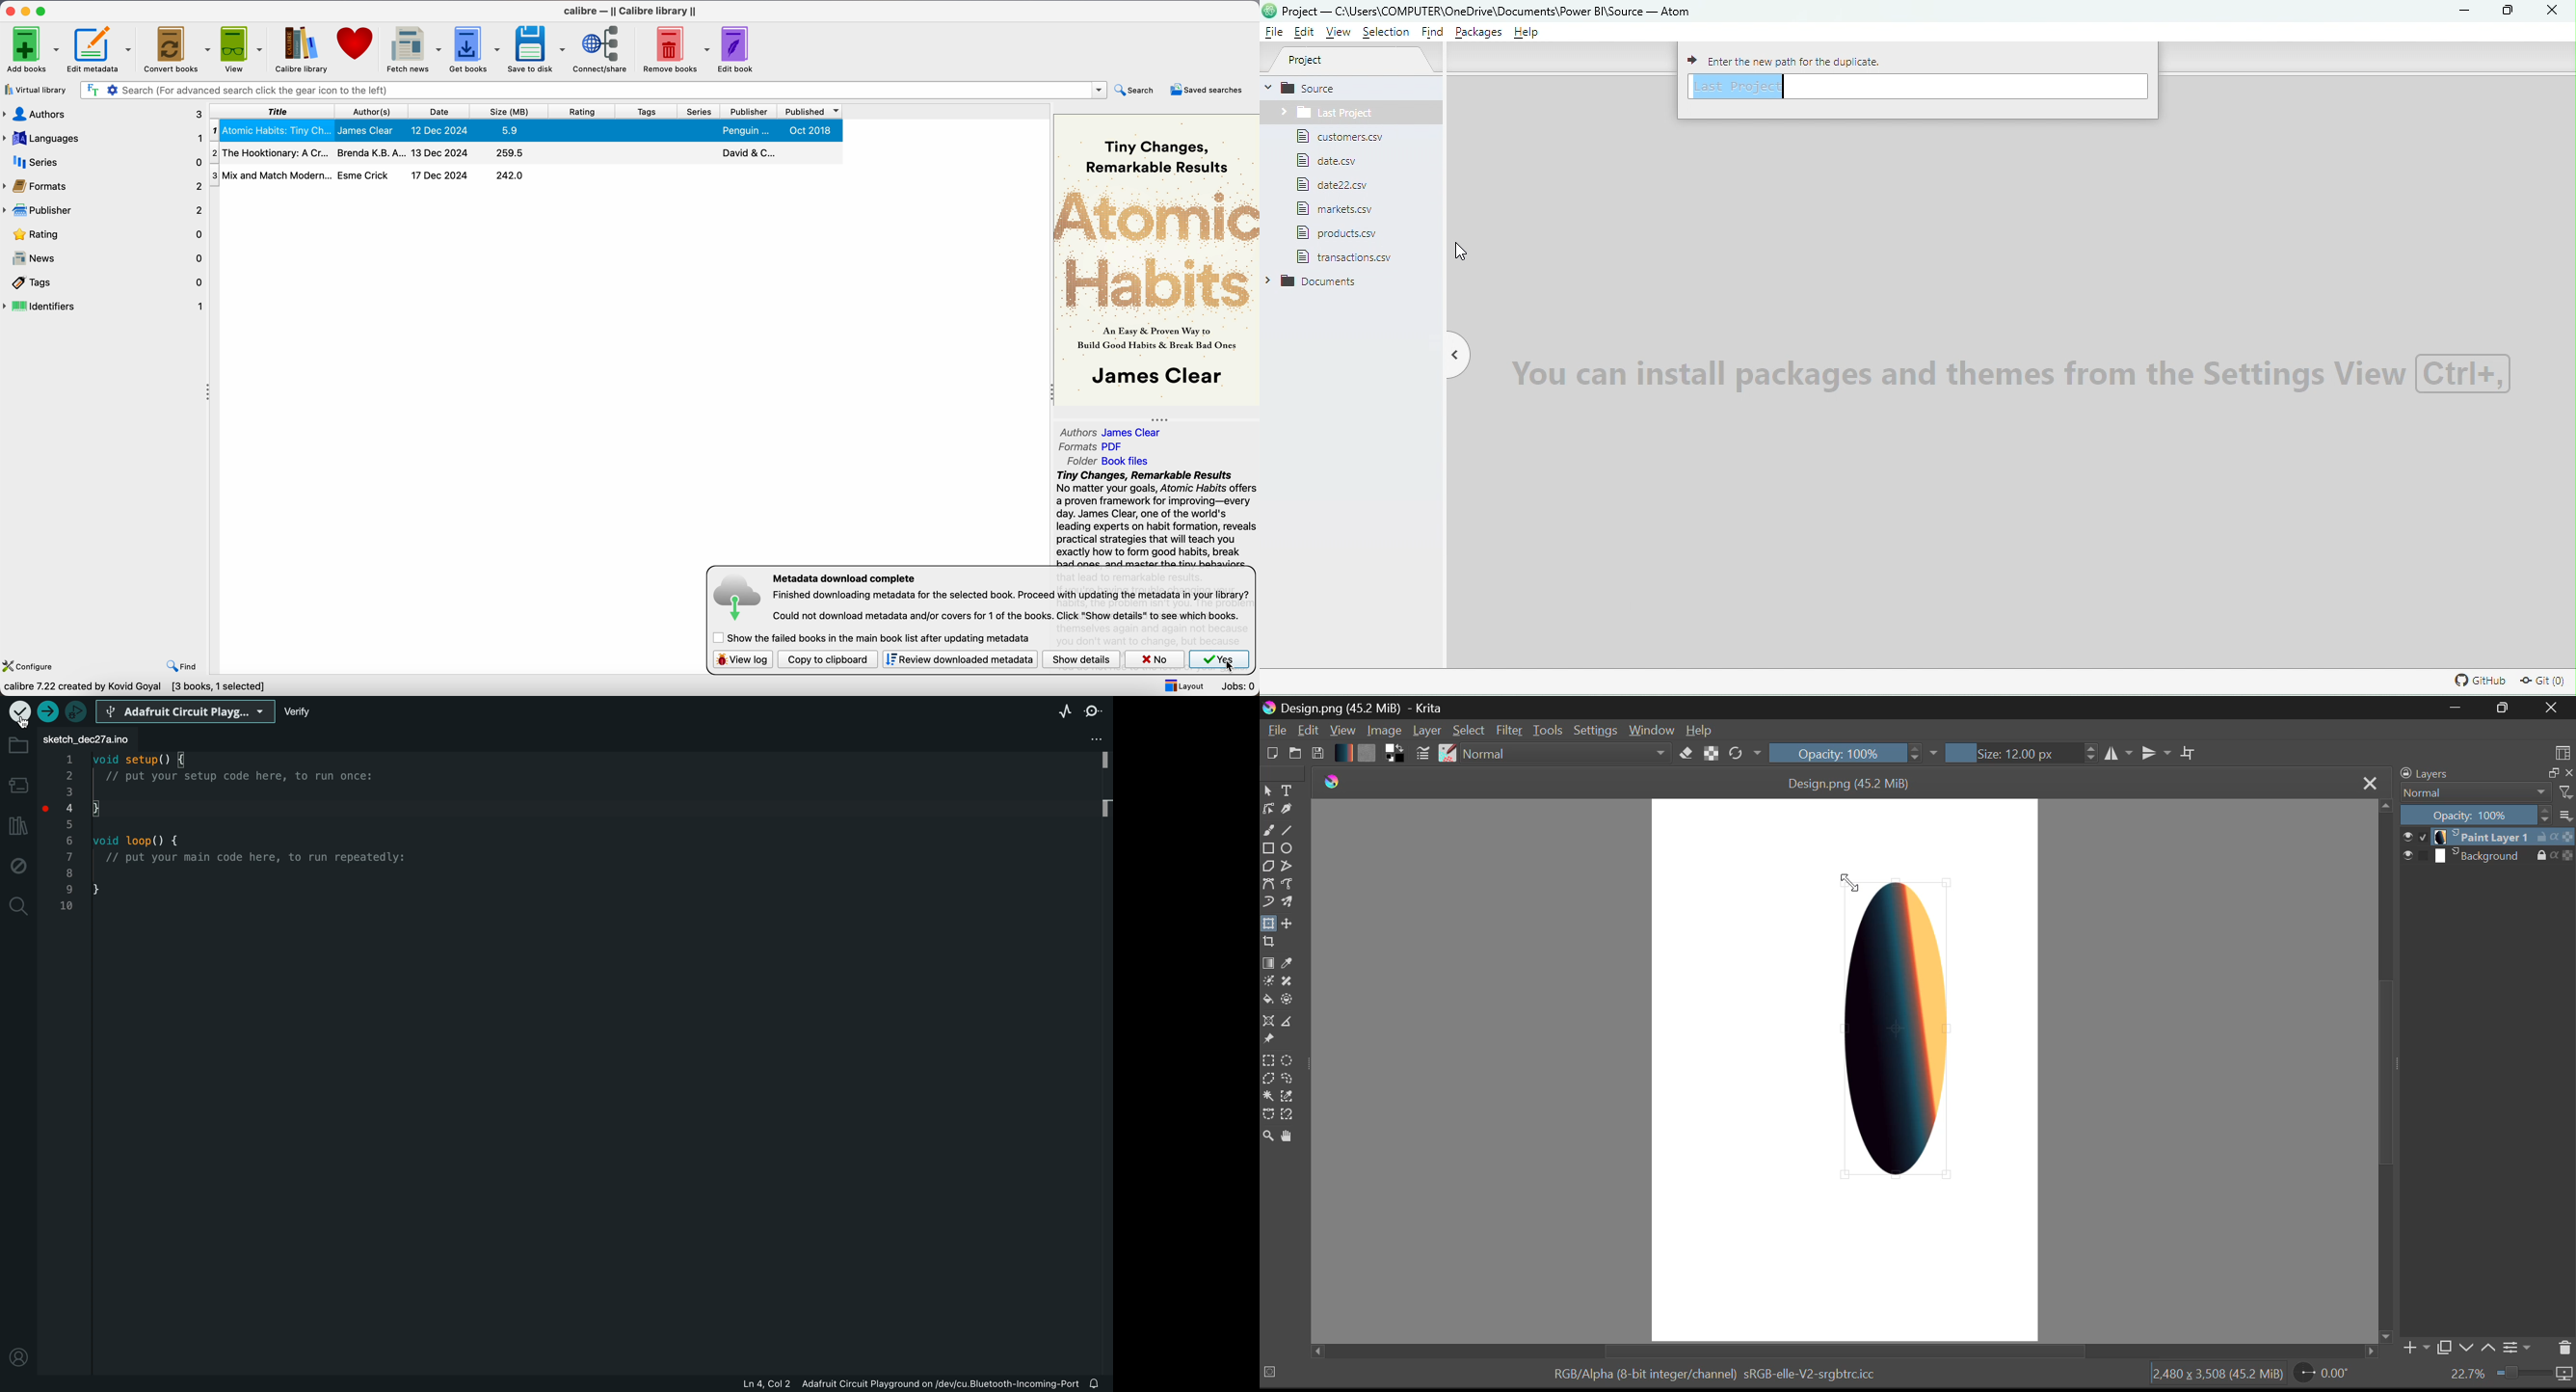  Describe the element at coordinates (2489, 815) in the screenshot. I see `Opacity` at that location.